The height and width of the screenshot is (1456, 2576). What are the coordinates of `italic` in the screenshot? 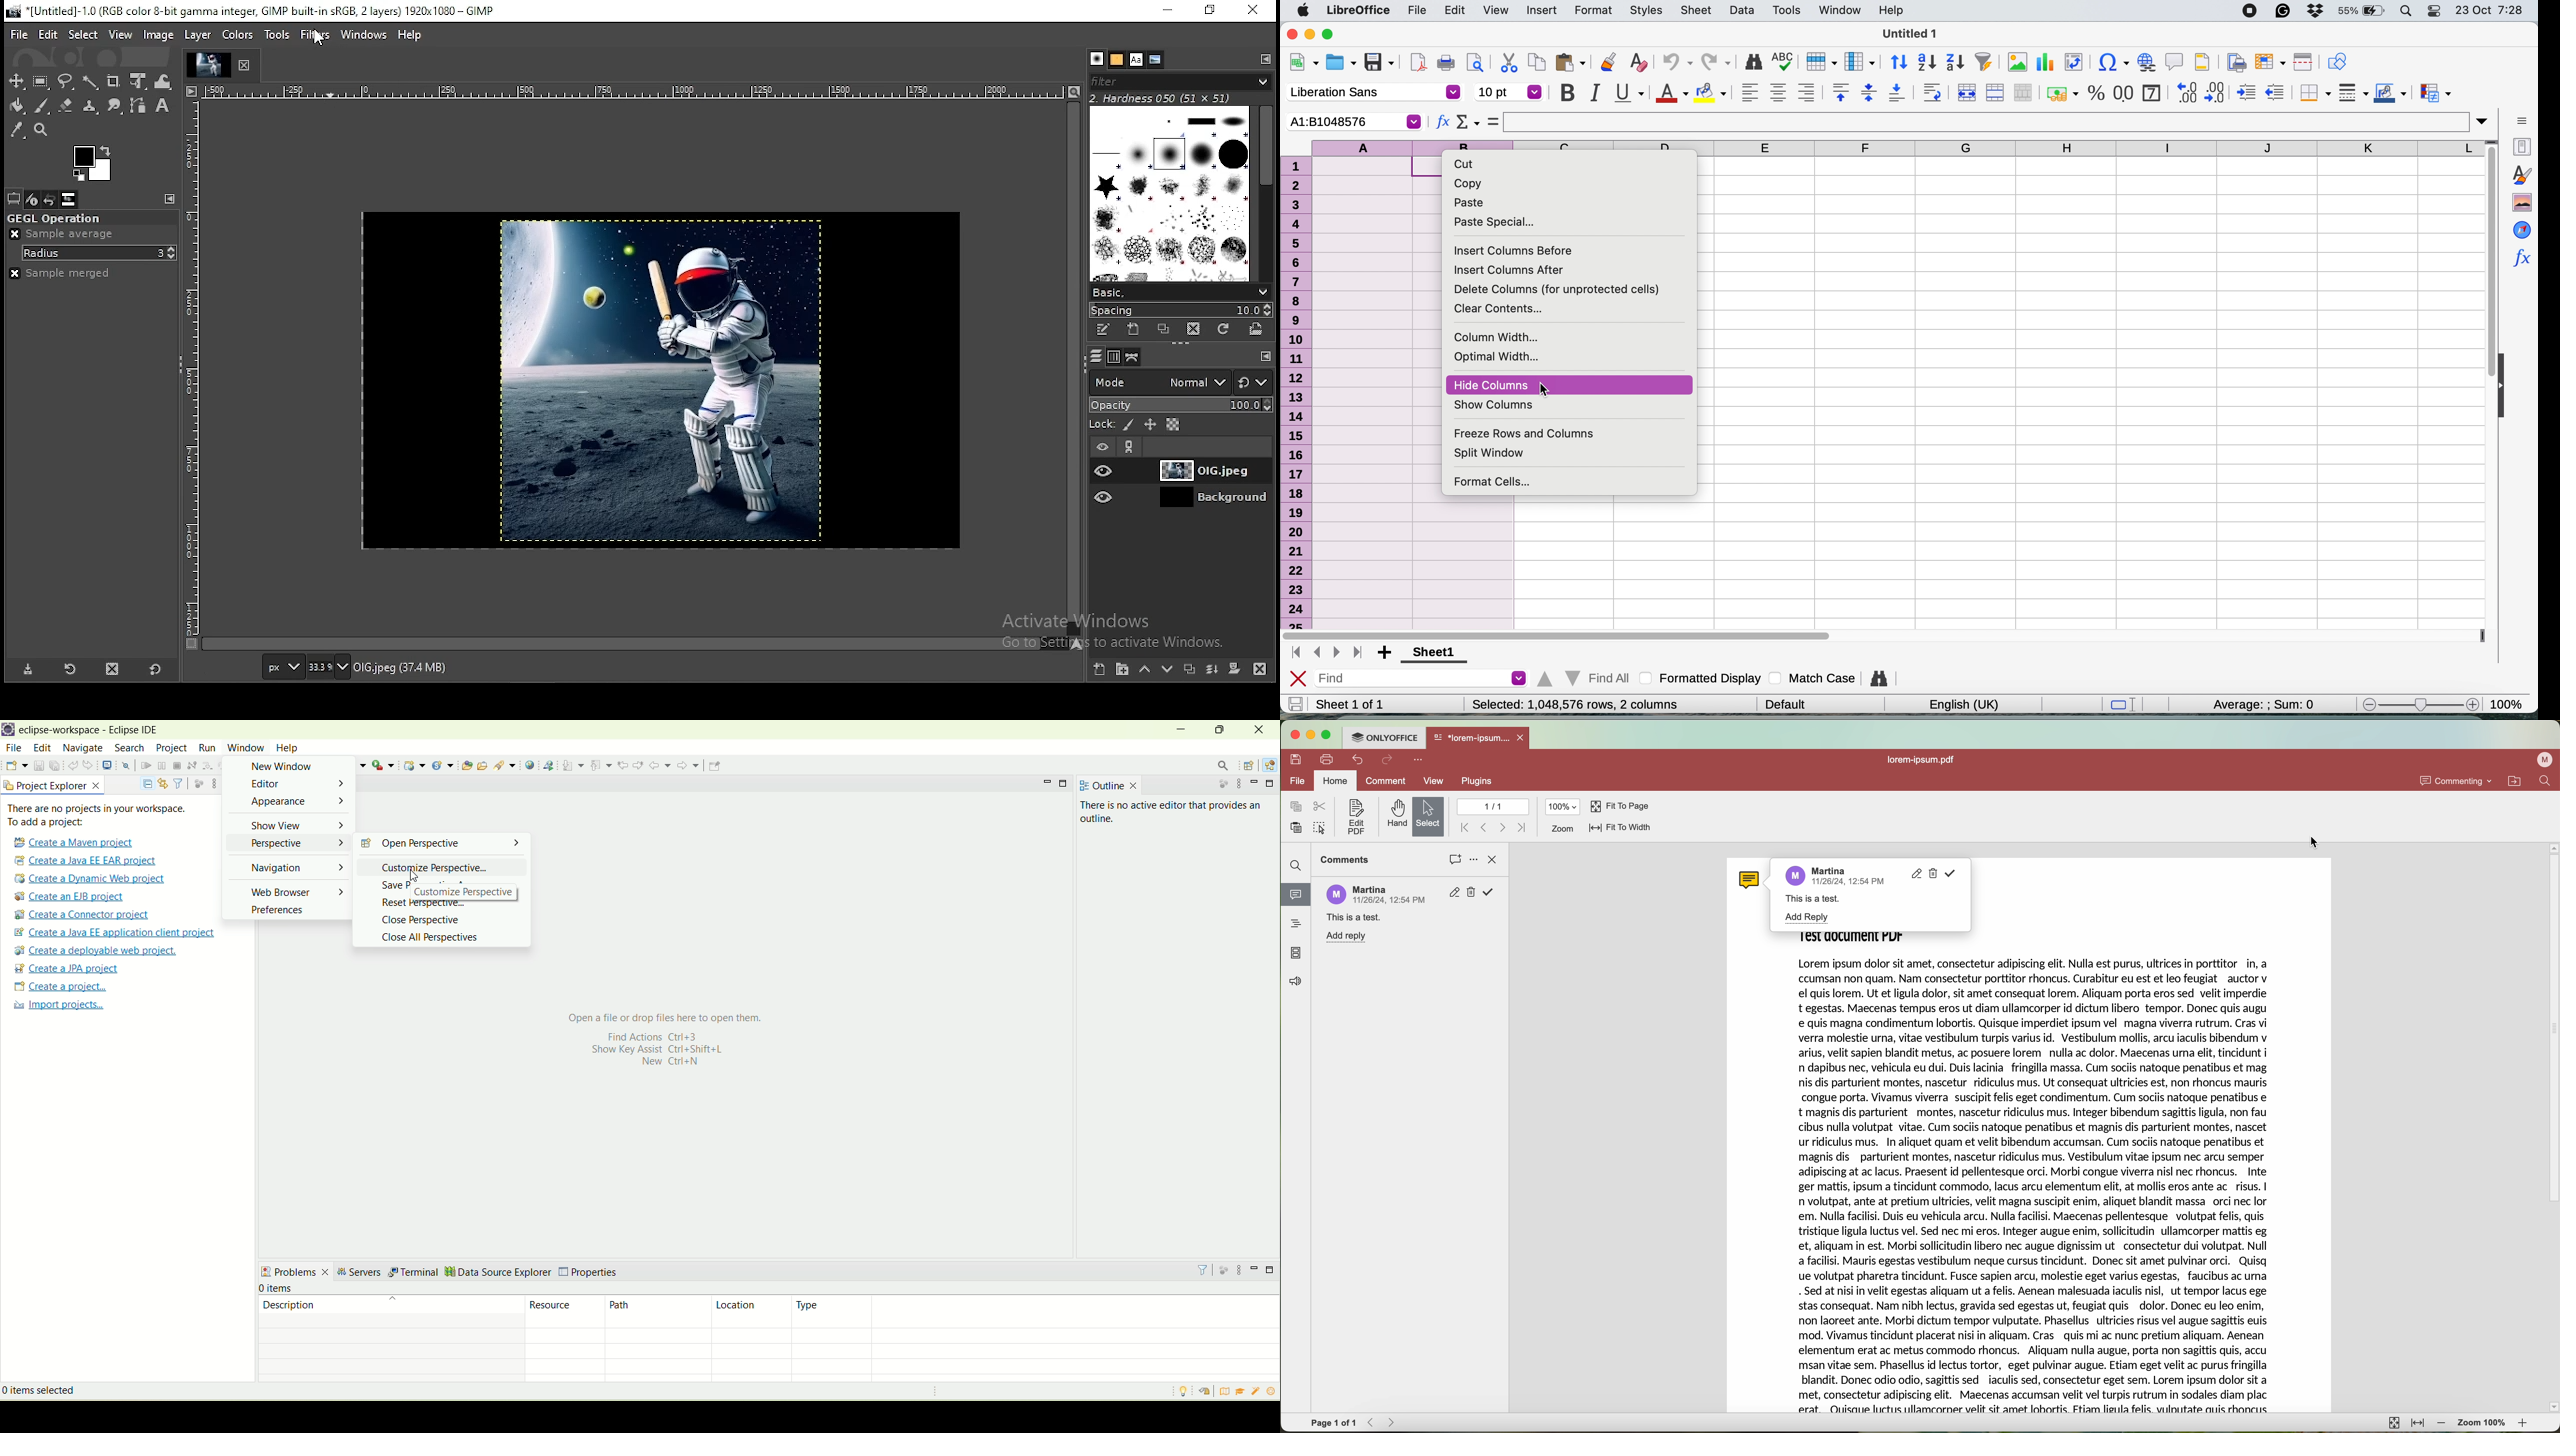 It's located at (1598, 93).